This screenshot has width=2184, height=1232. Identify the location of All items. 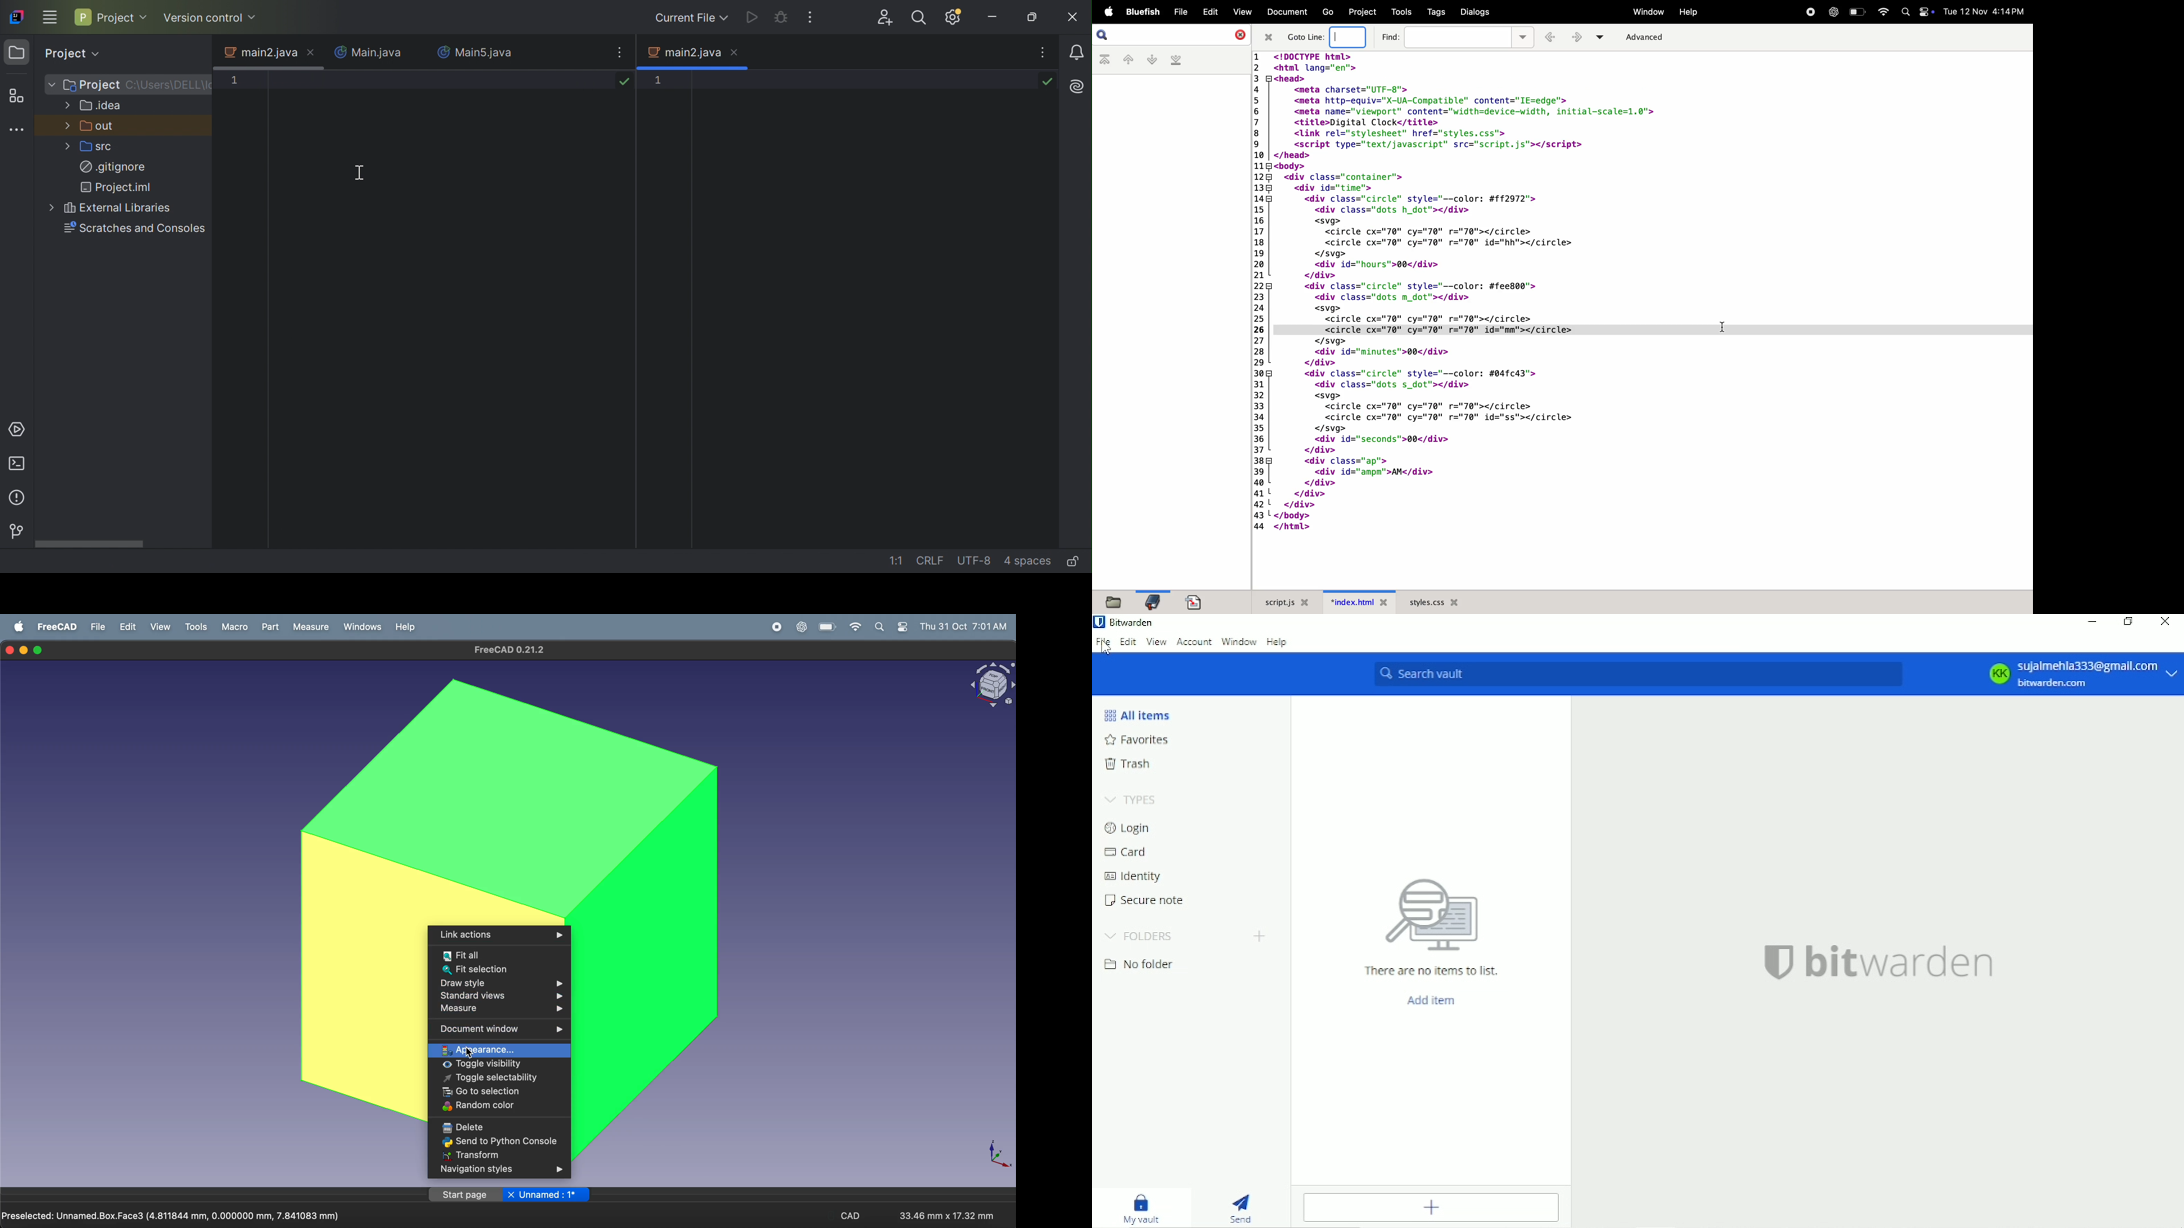
(1141, 716).